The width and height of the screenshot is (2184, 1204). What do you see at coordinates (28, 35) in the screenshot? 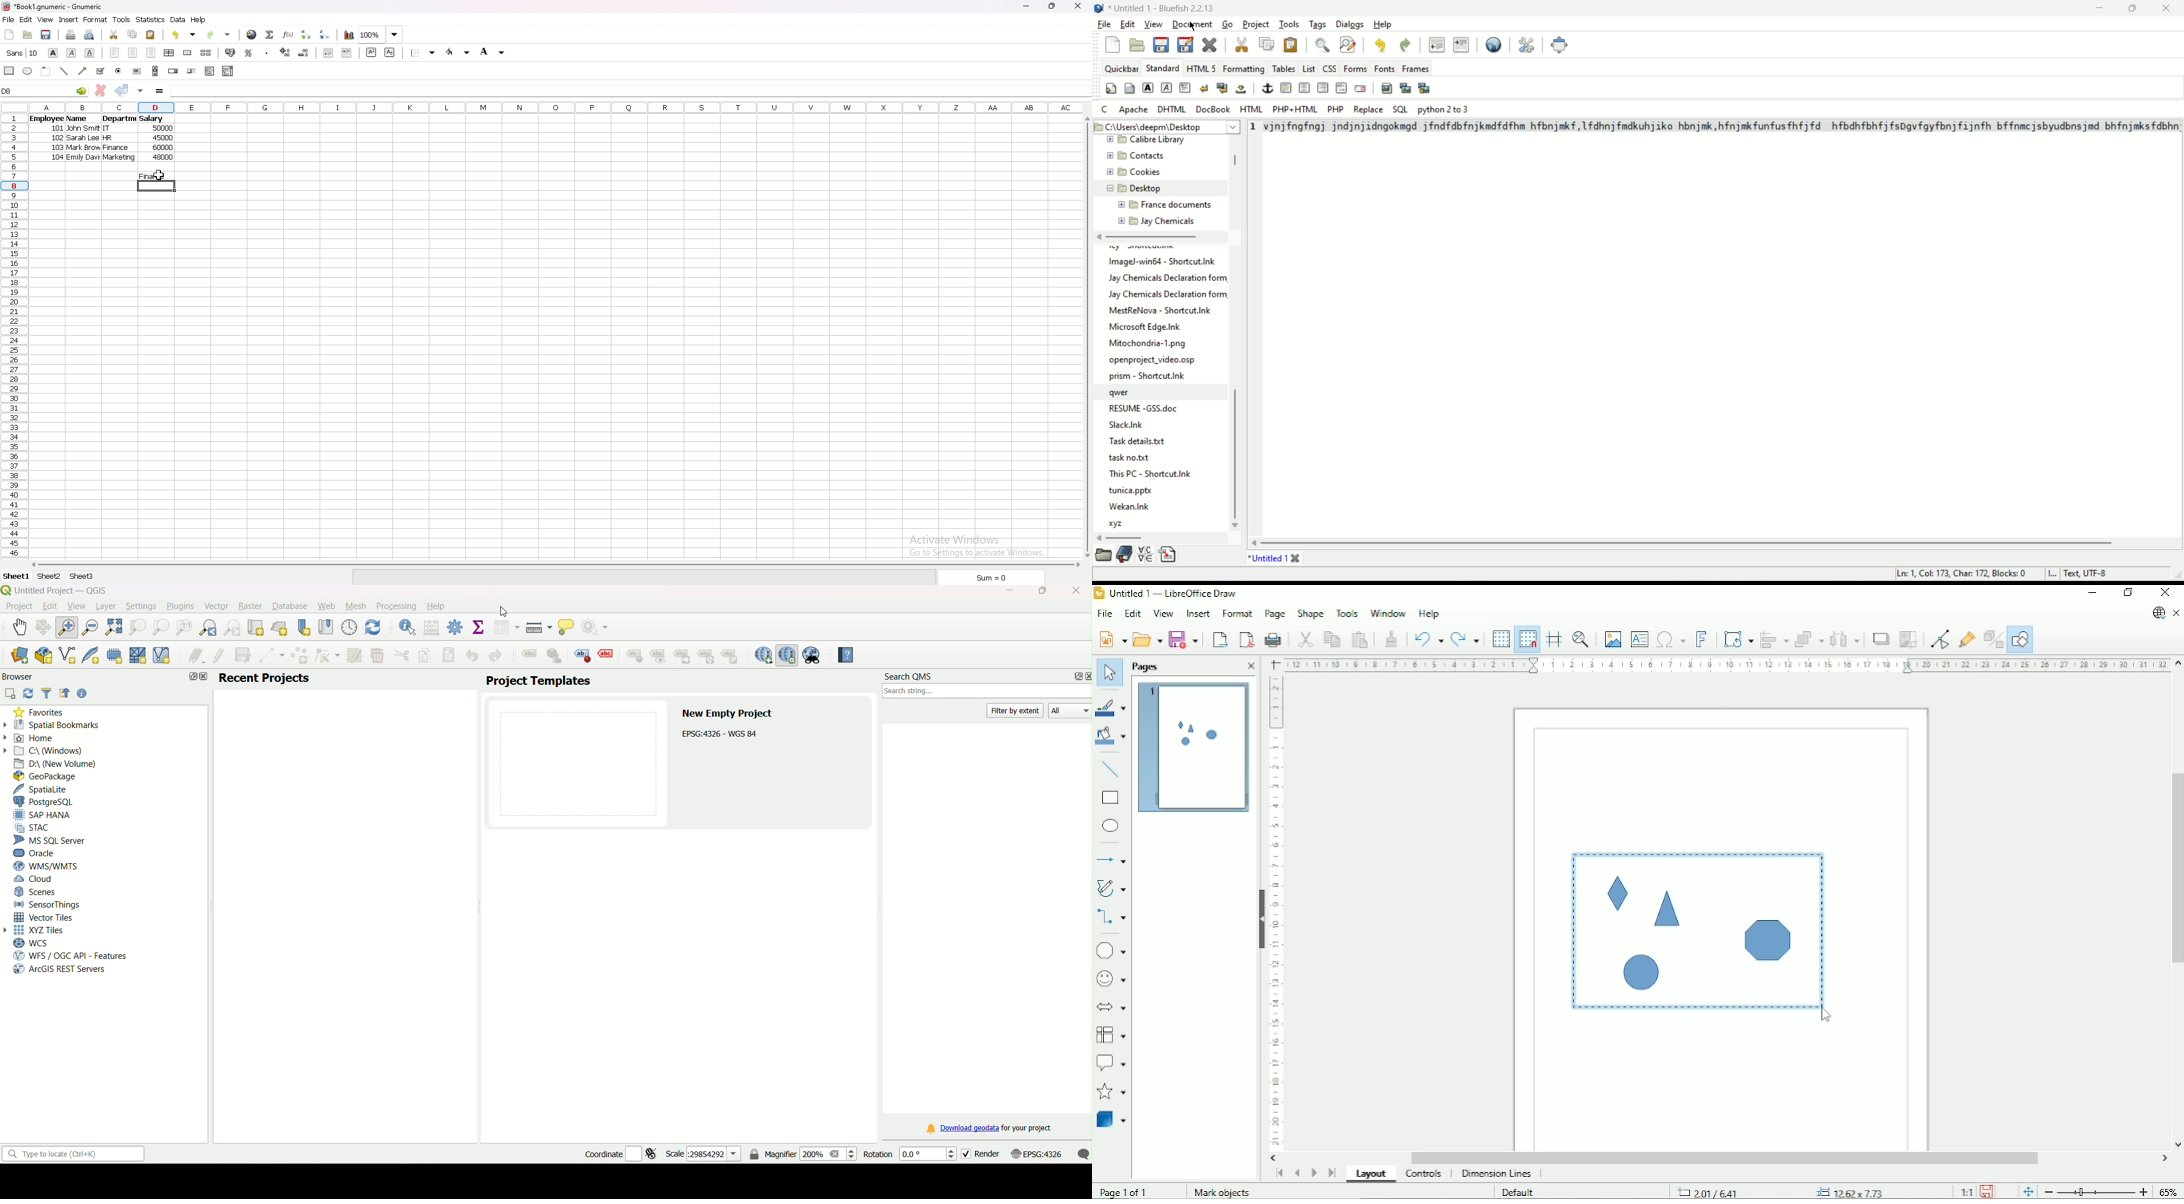
I see `open` at bounding box center [28, 35].